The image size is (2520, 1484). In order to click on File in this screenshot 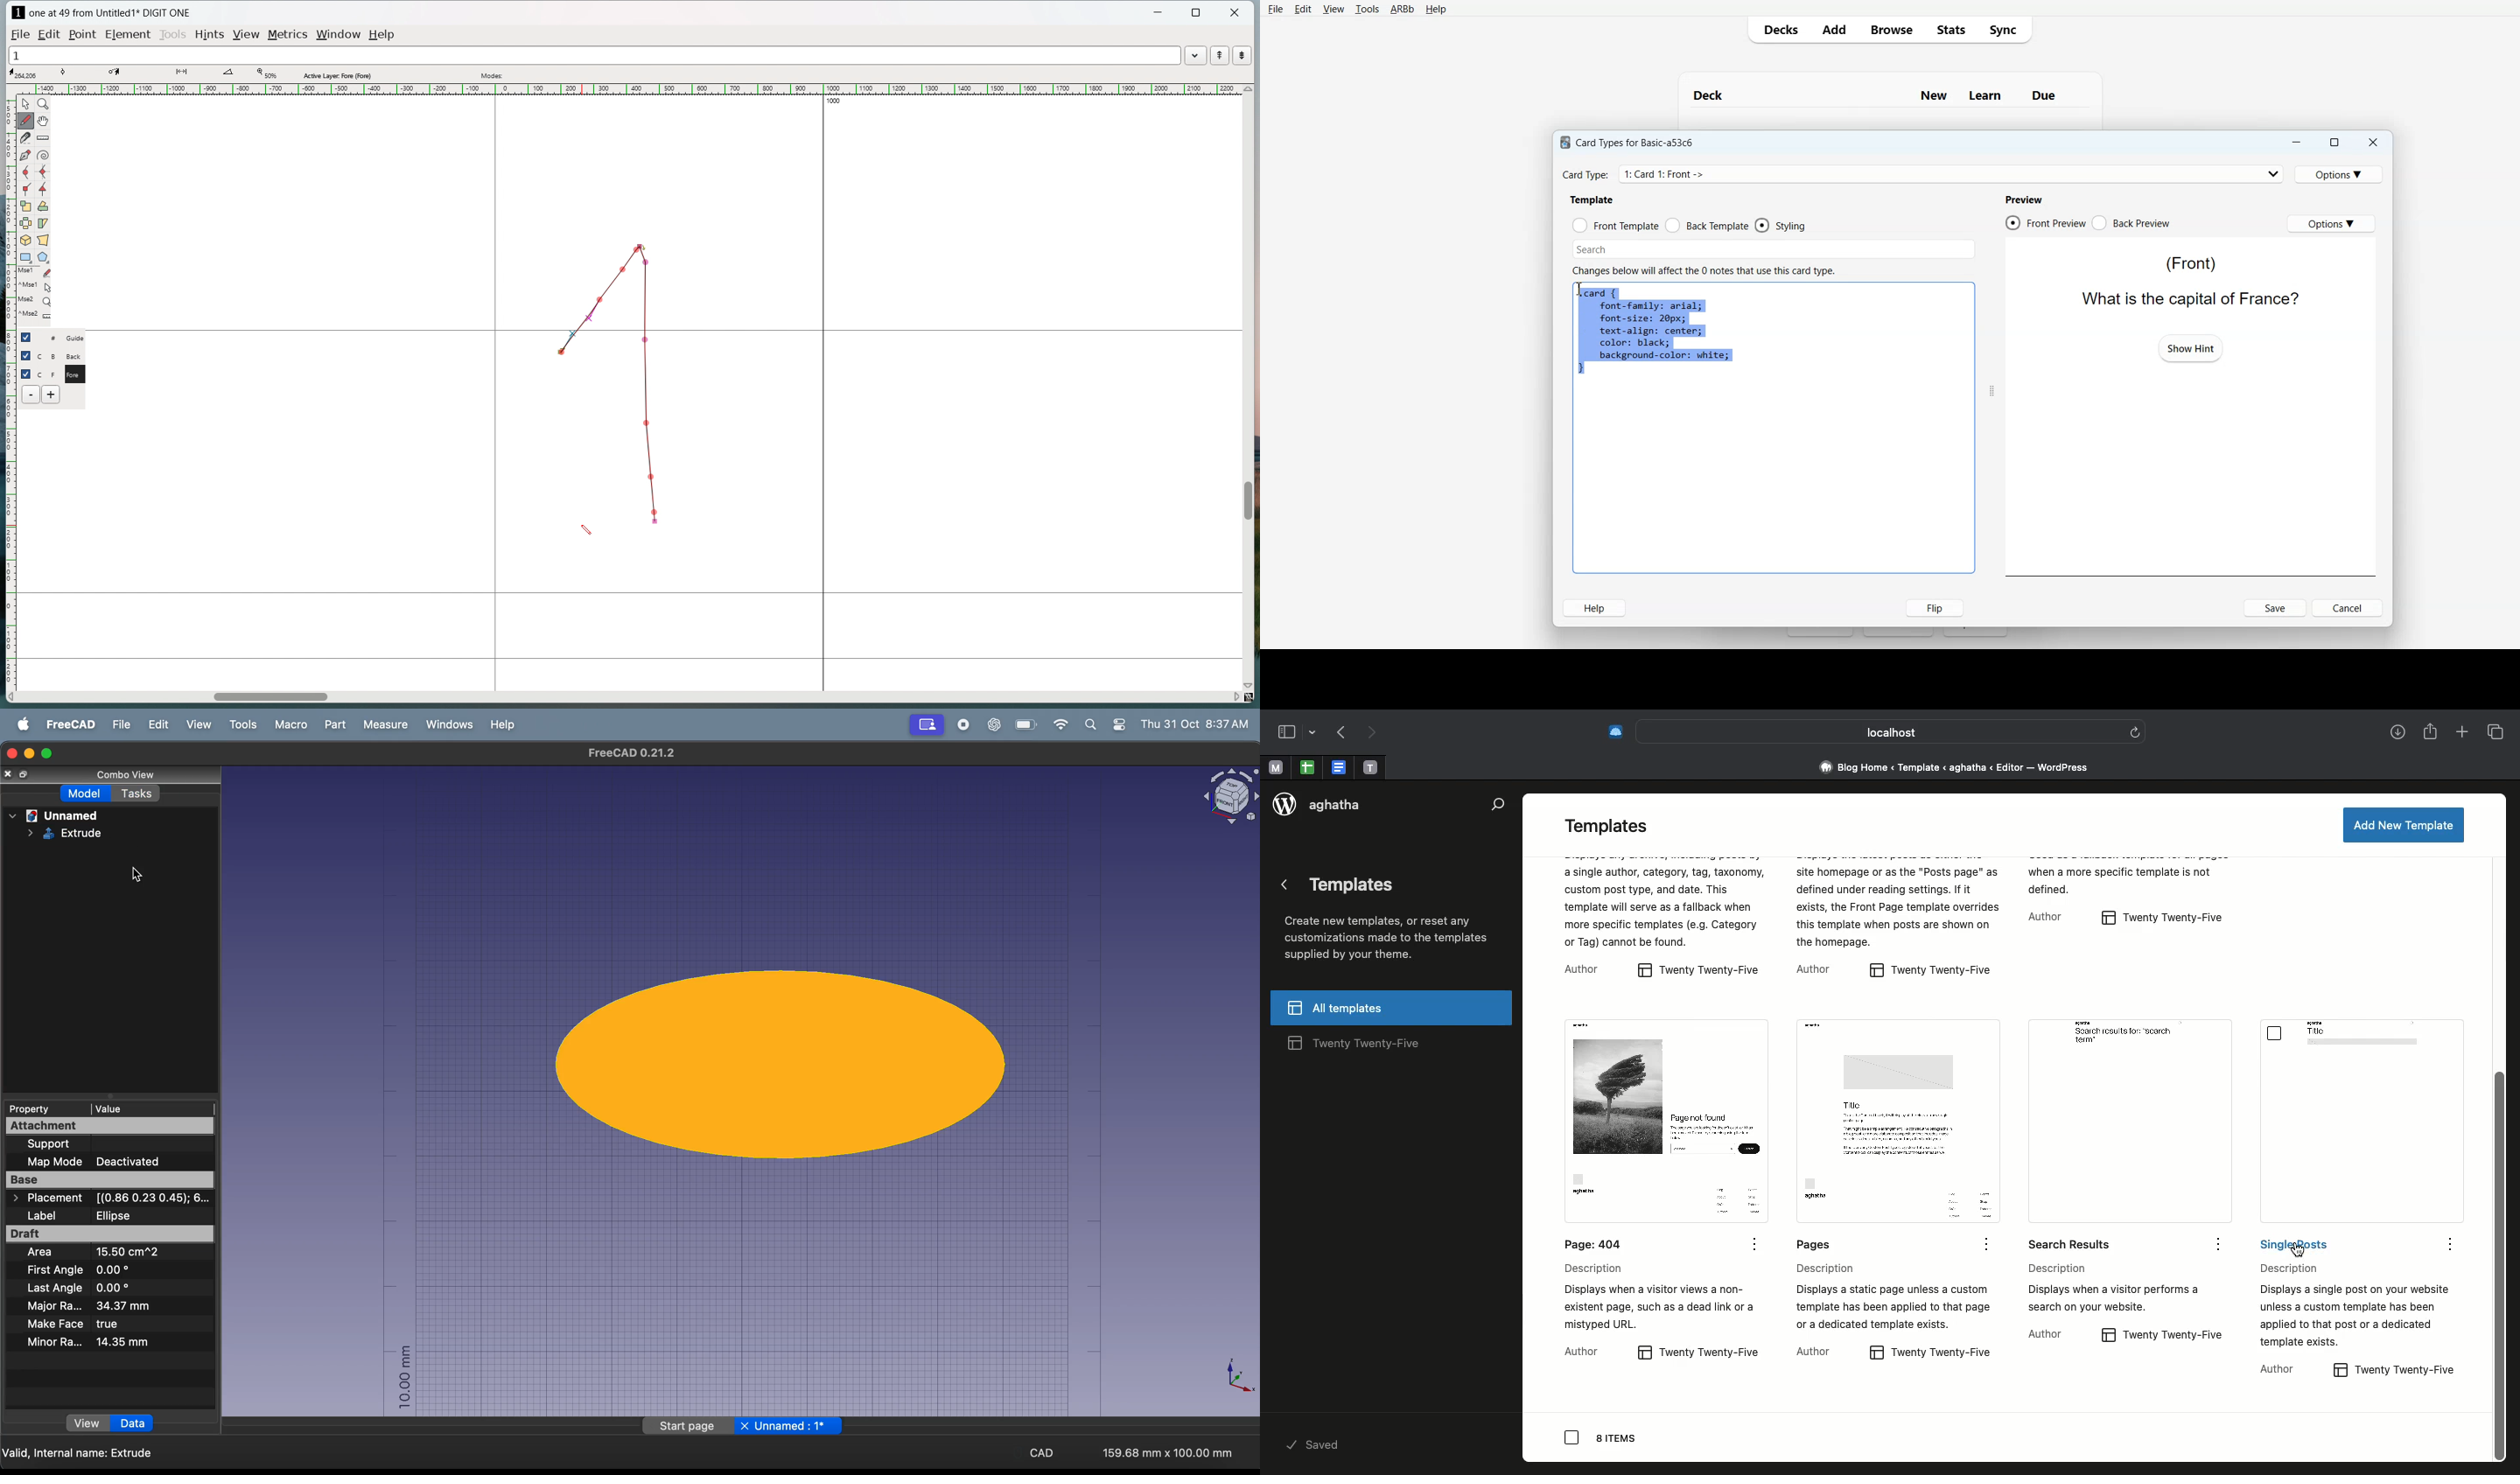, I will do `click(1275, 9)`.